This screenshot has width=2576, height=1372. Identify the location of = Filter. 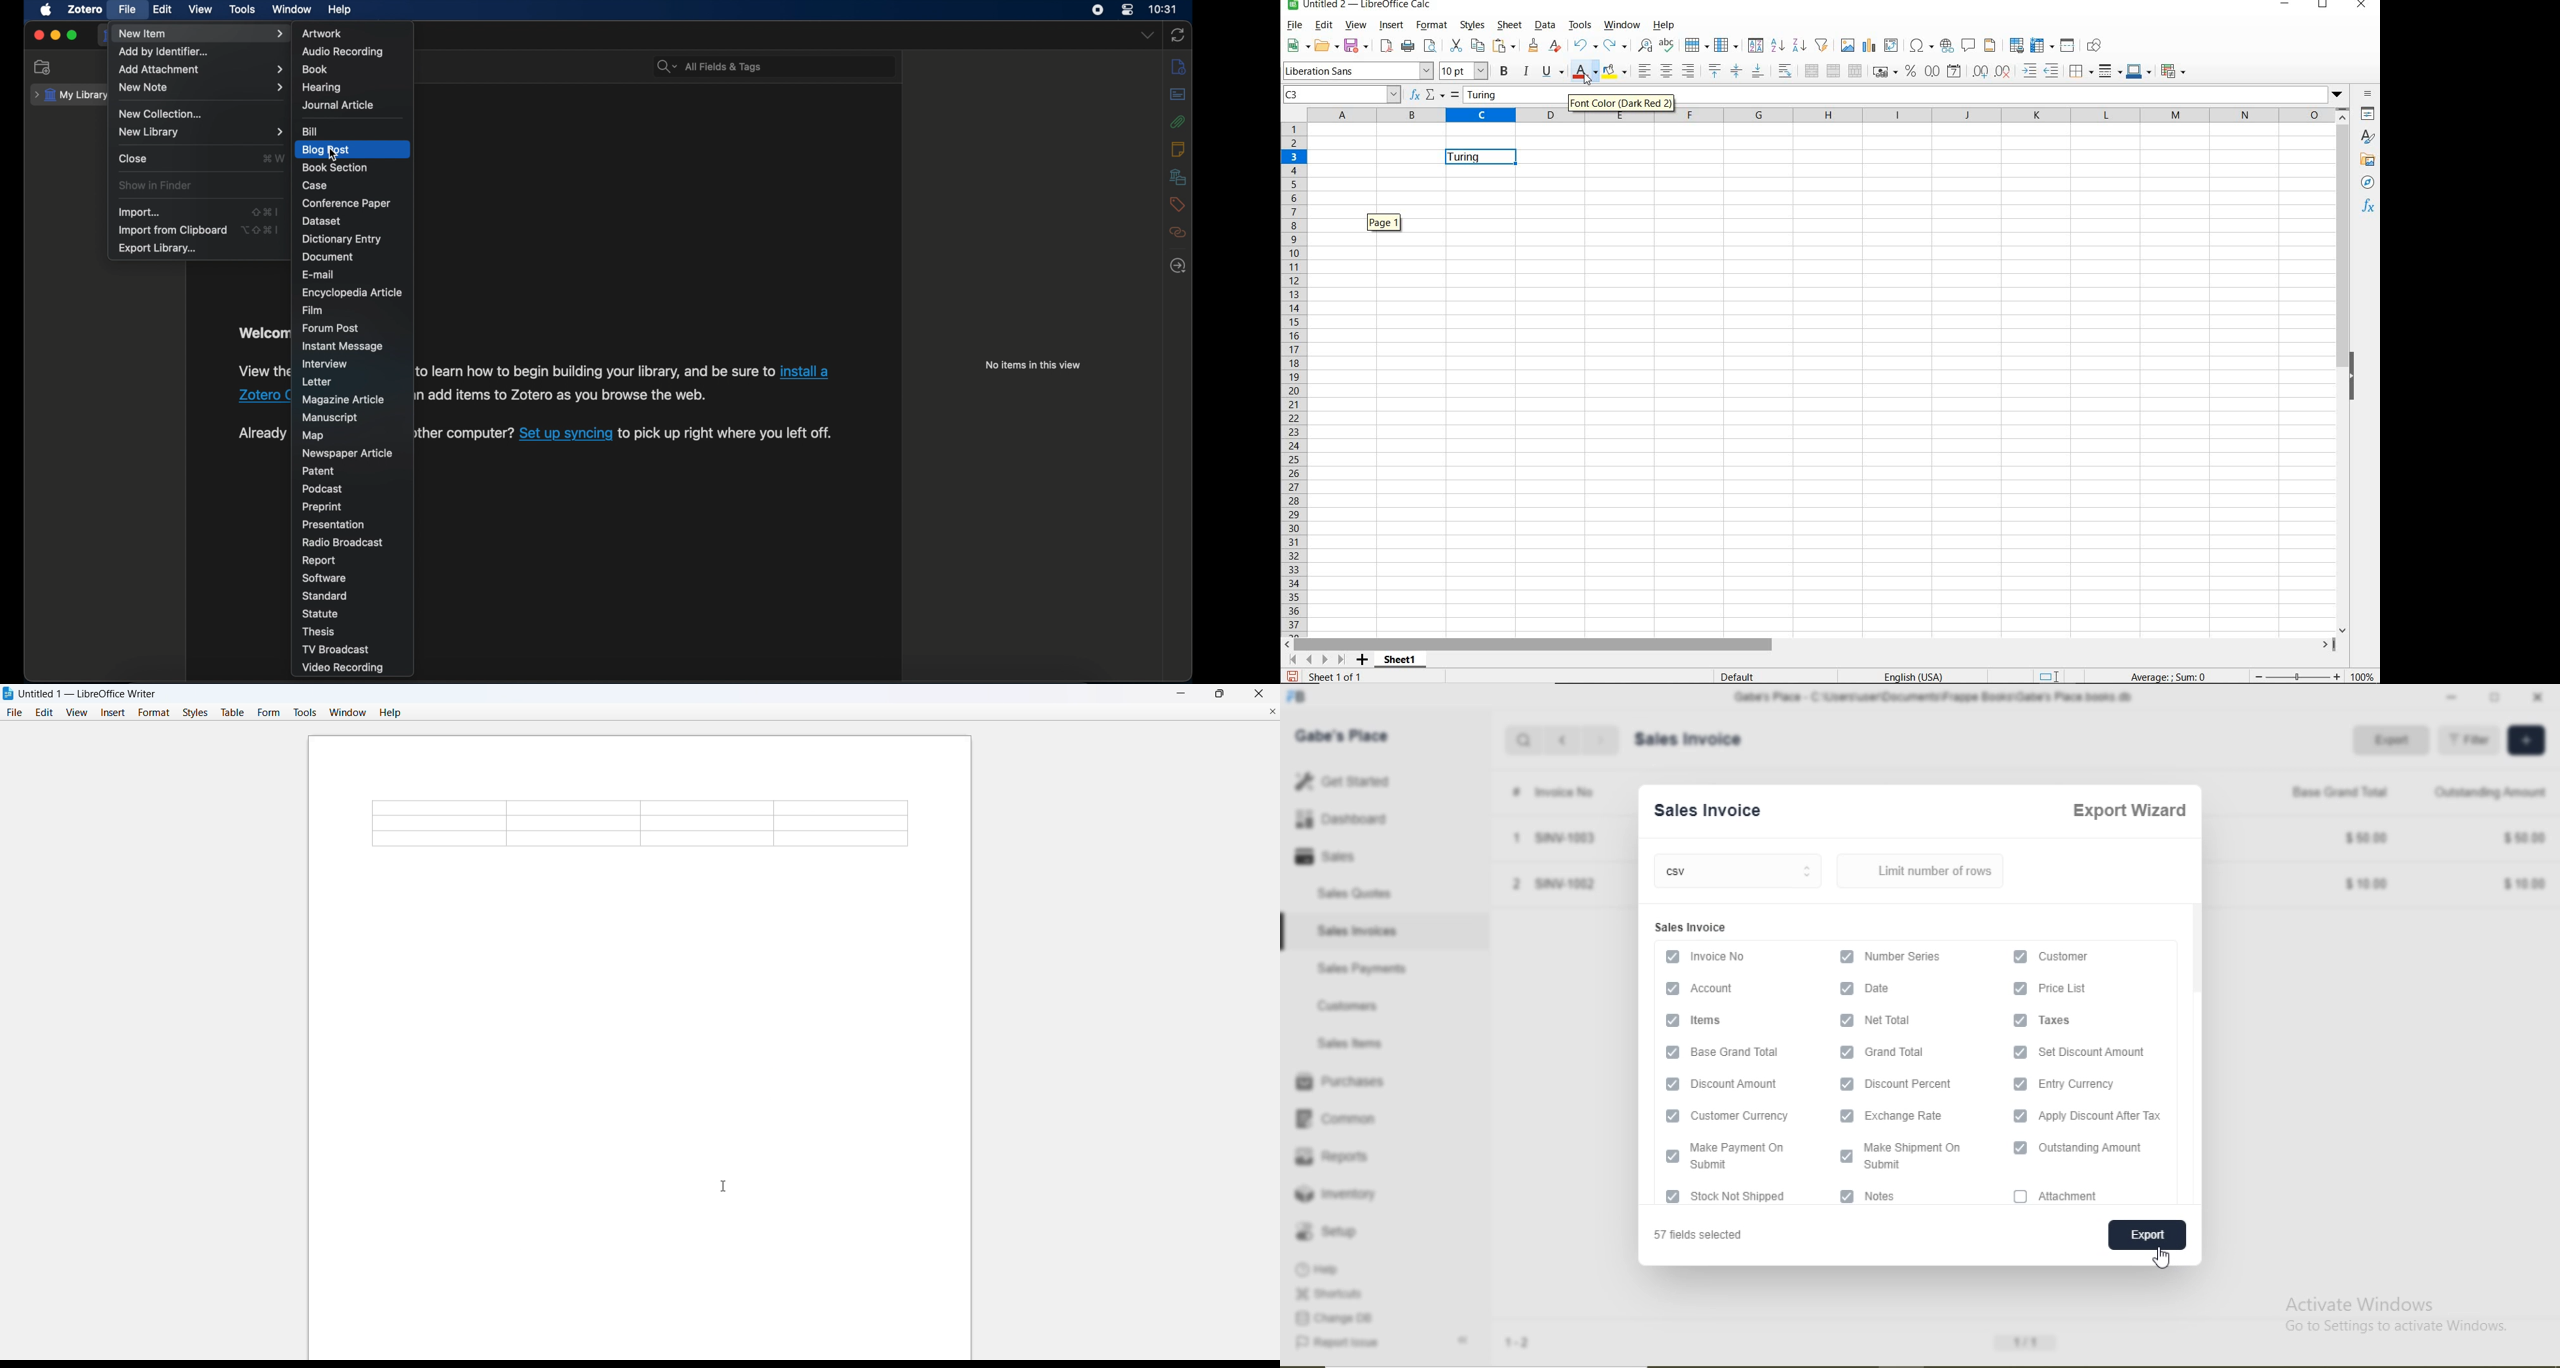
(2469, 741).